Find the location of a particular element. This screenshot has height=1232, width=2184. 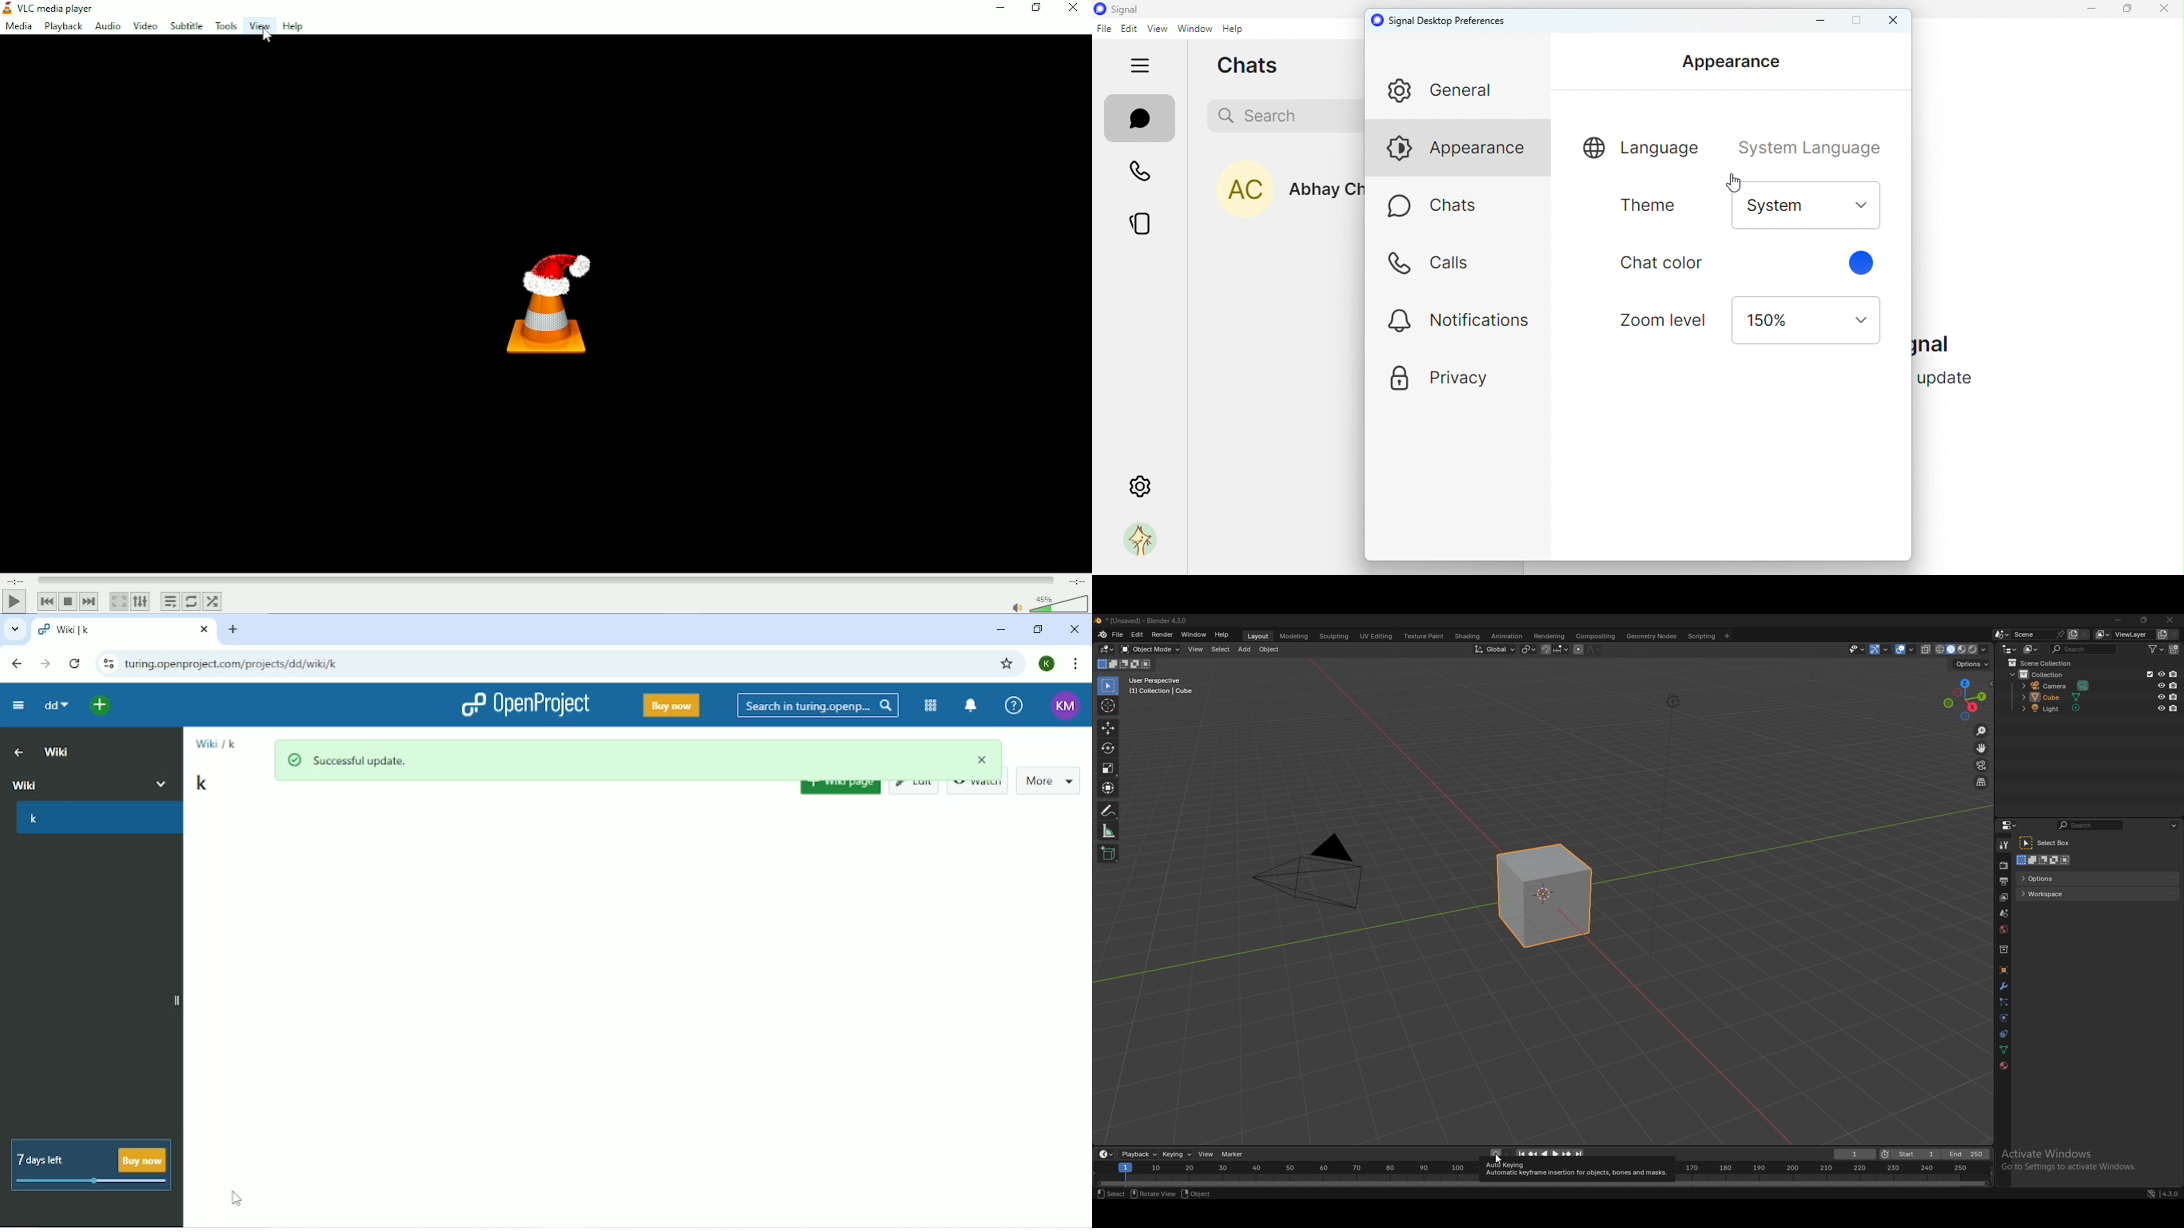

hide in view port is located at coordinates (2161, 674).